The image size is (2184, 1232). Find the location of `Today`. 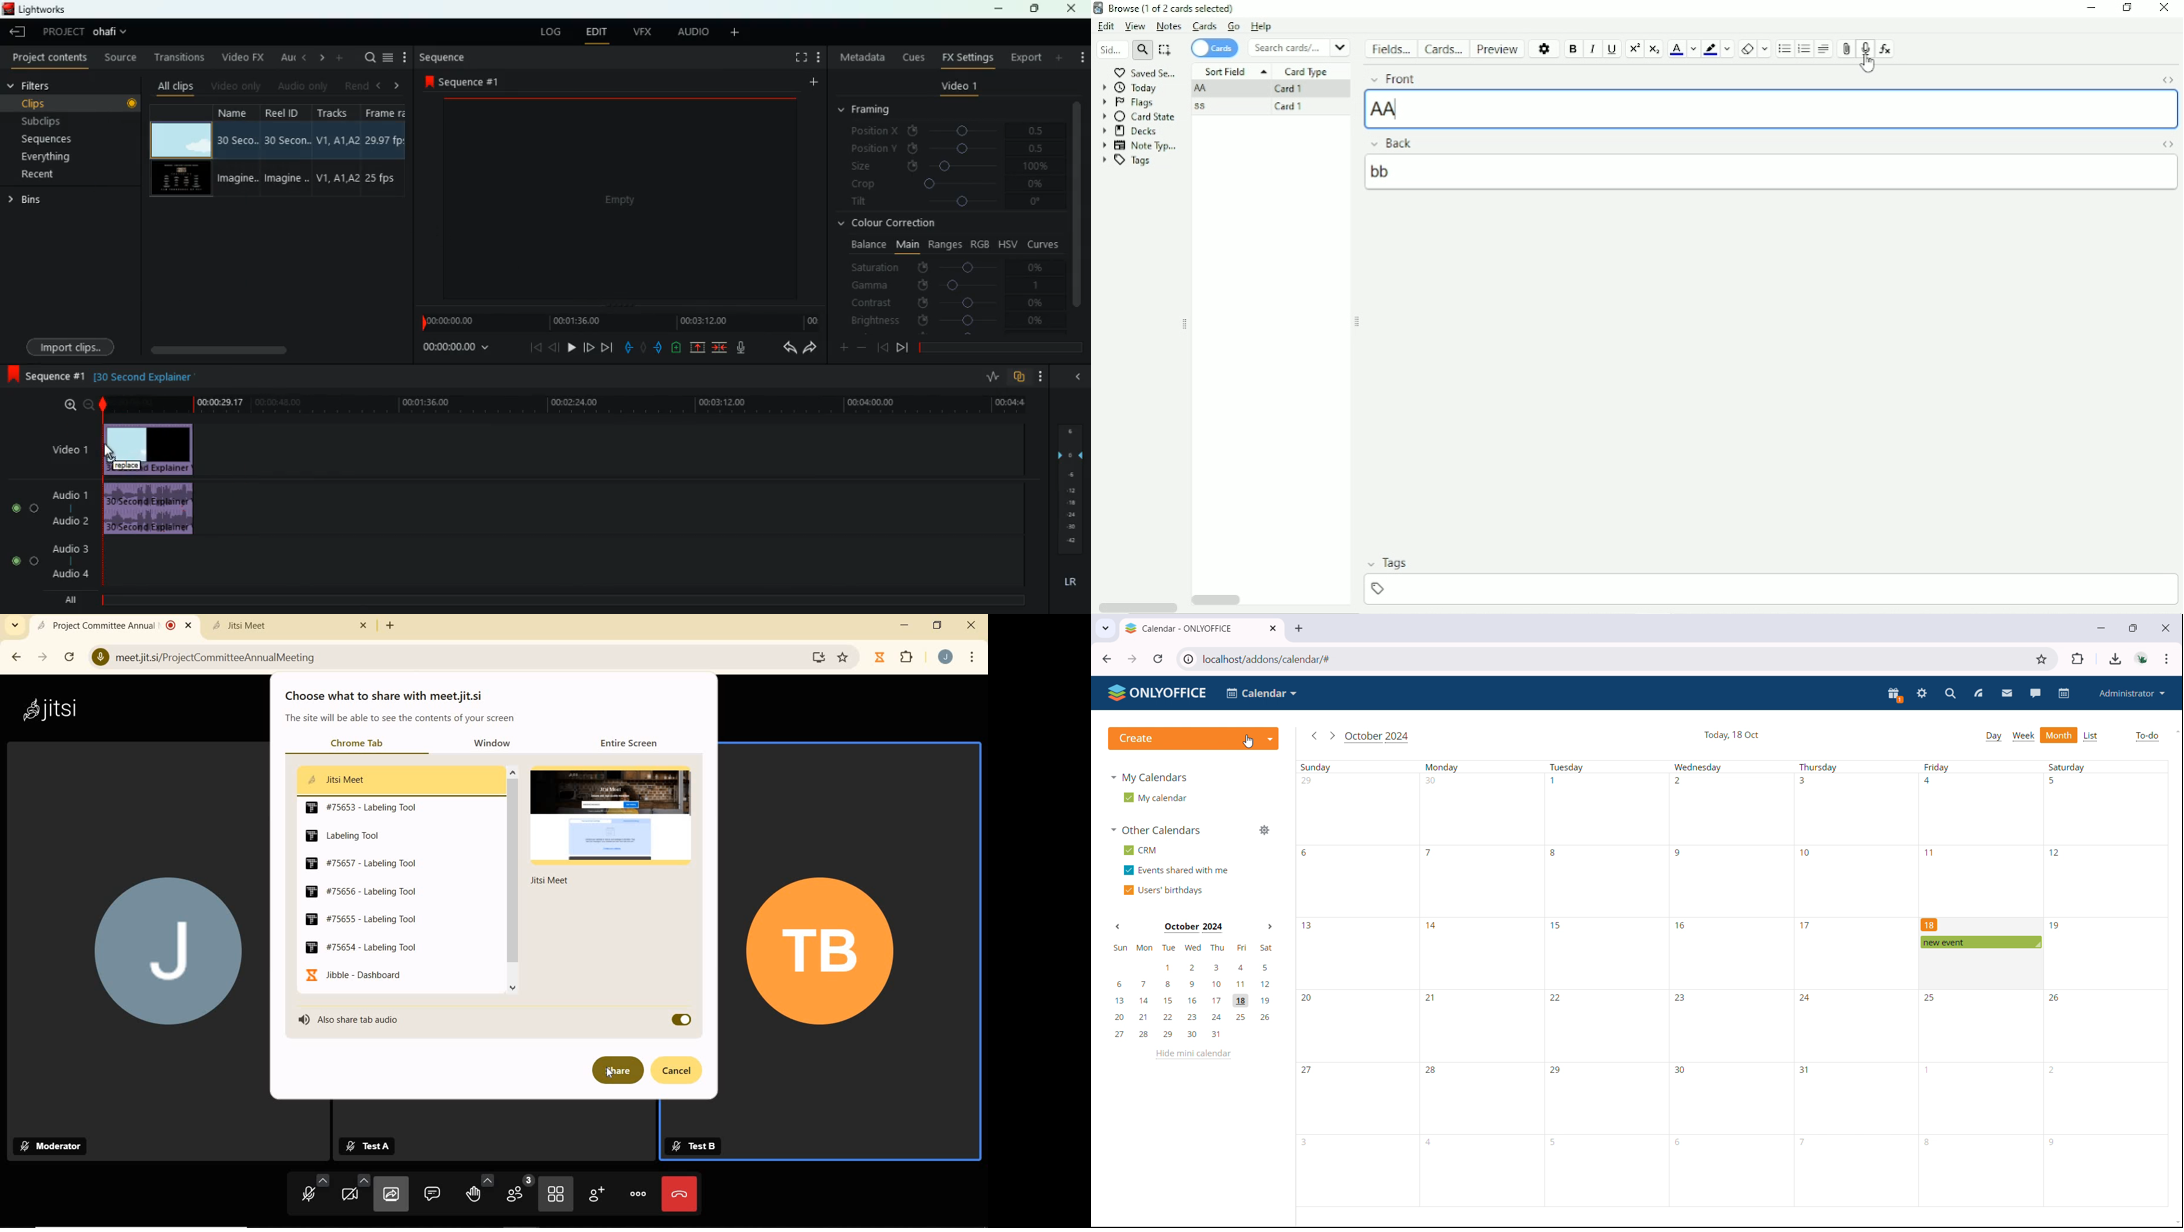

Today is located at coordinates (1132, 89).